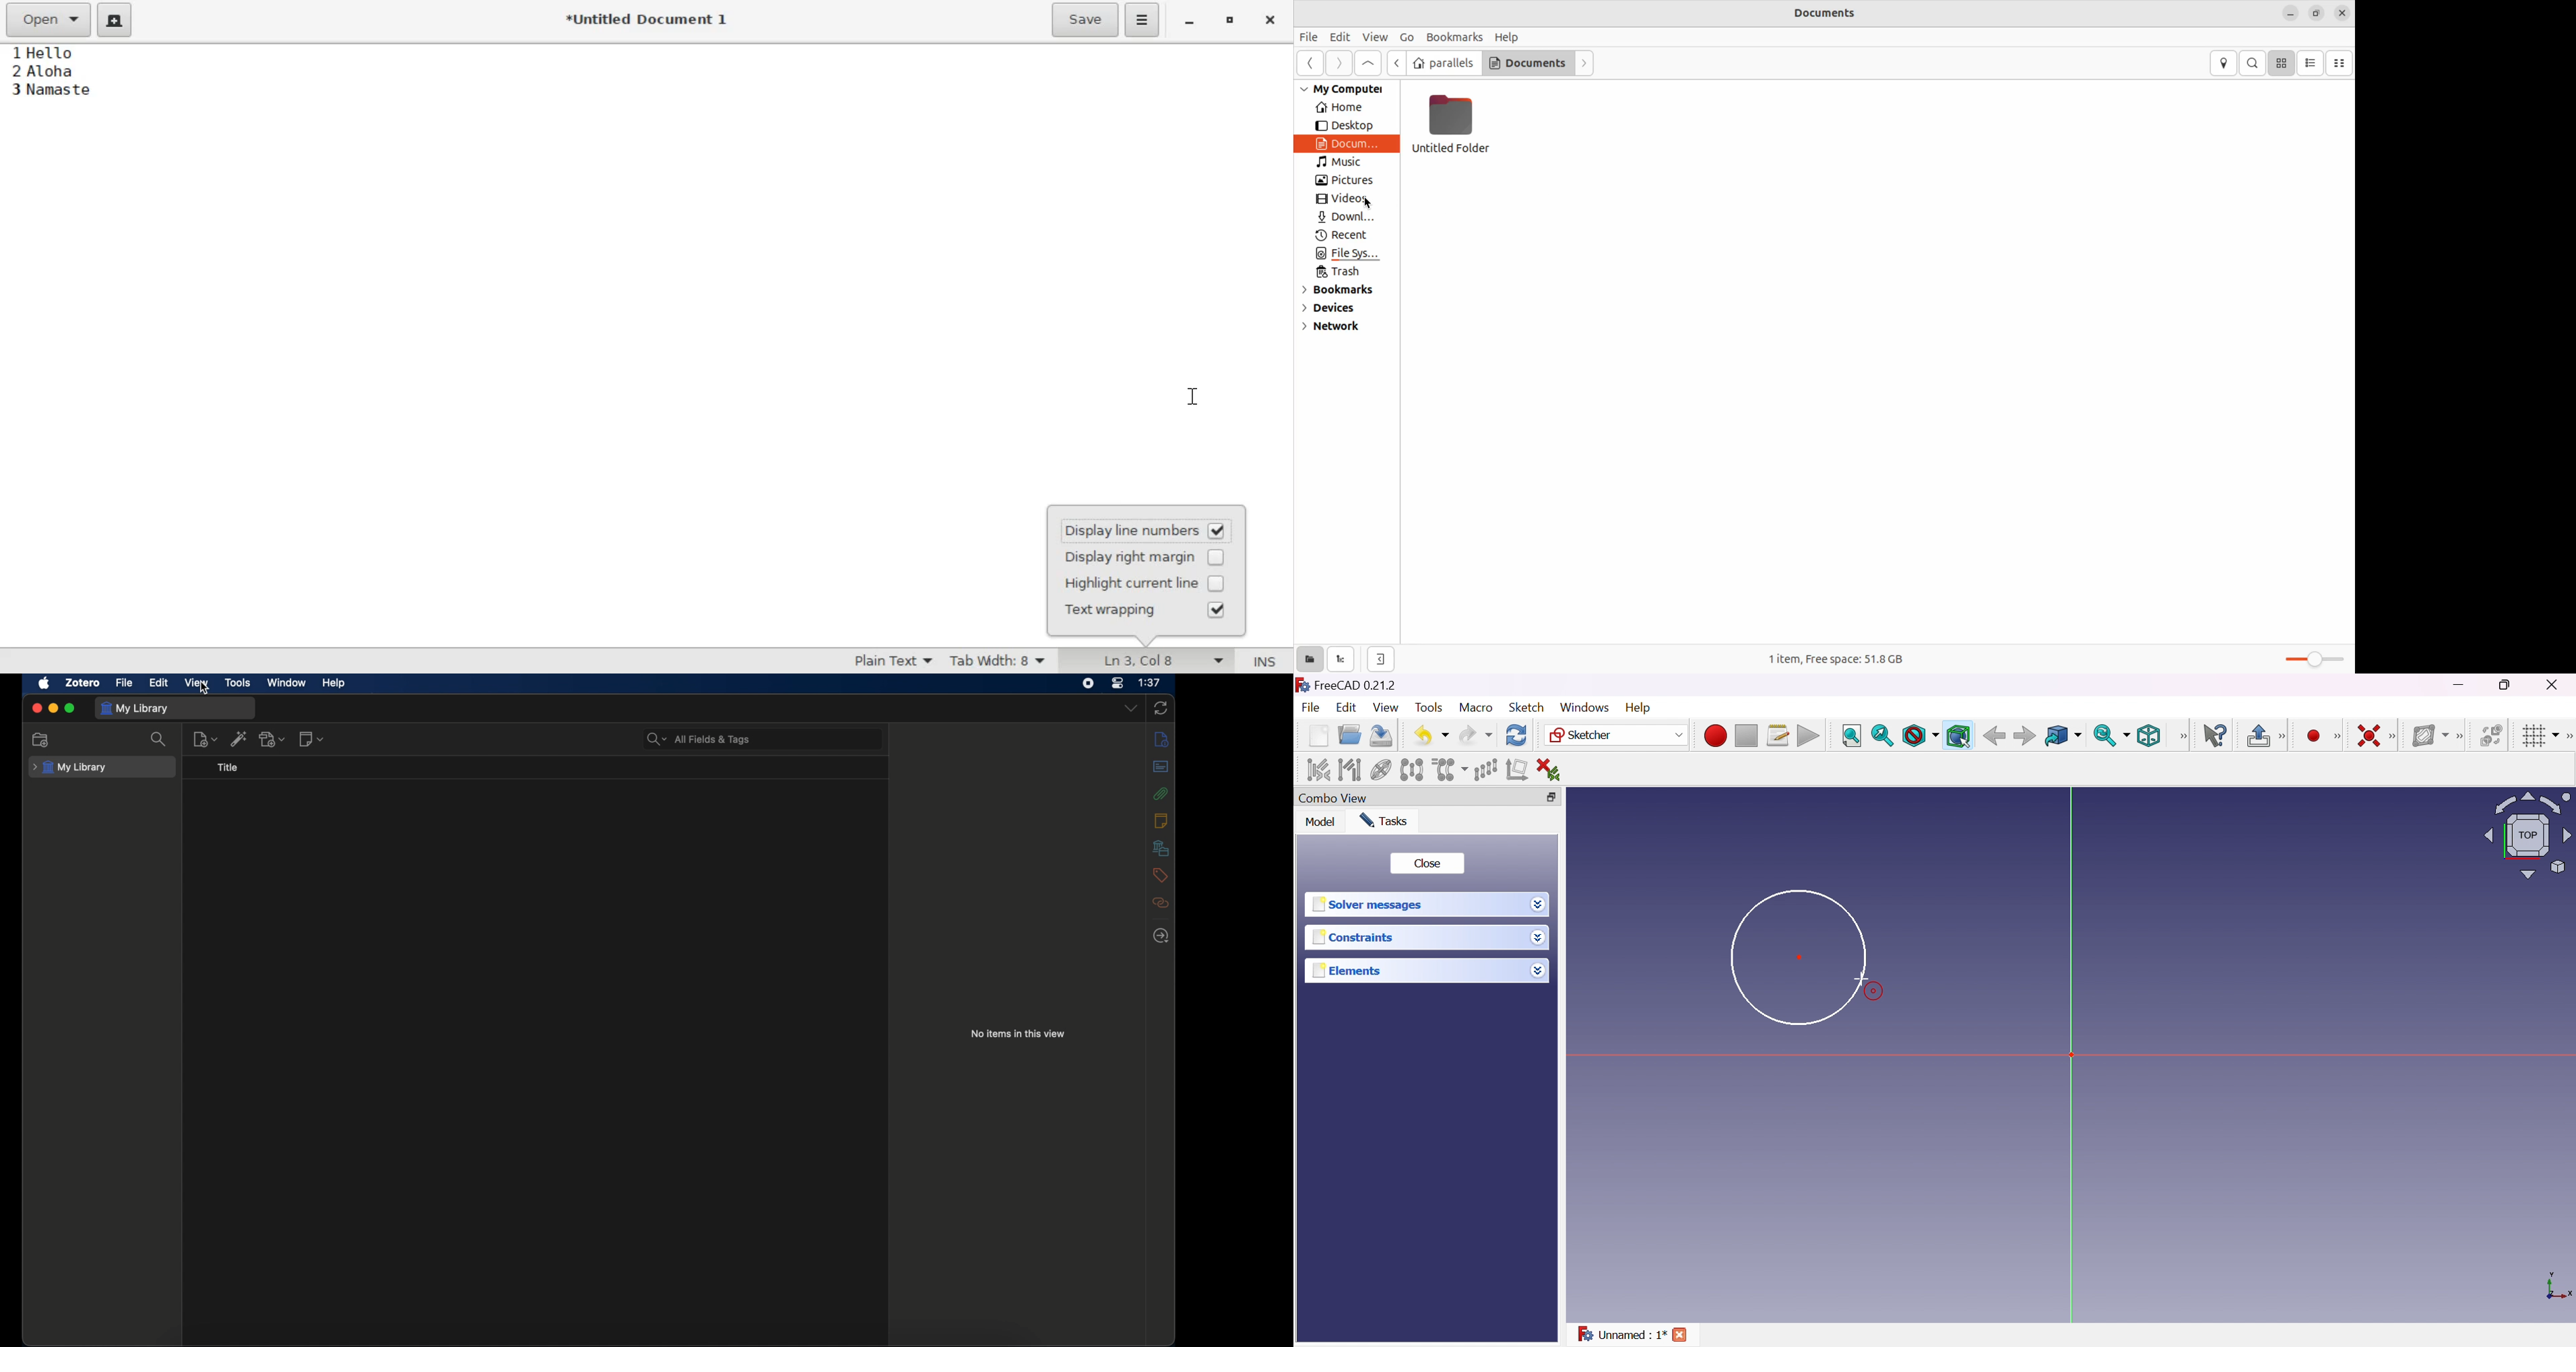 This screenshot has height=1372, width=2576. What do you see at coordinates (1550, 797) in the screenshot?
I see `Restore down` at bounding box center [1550, 797].